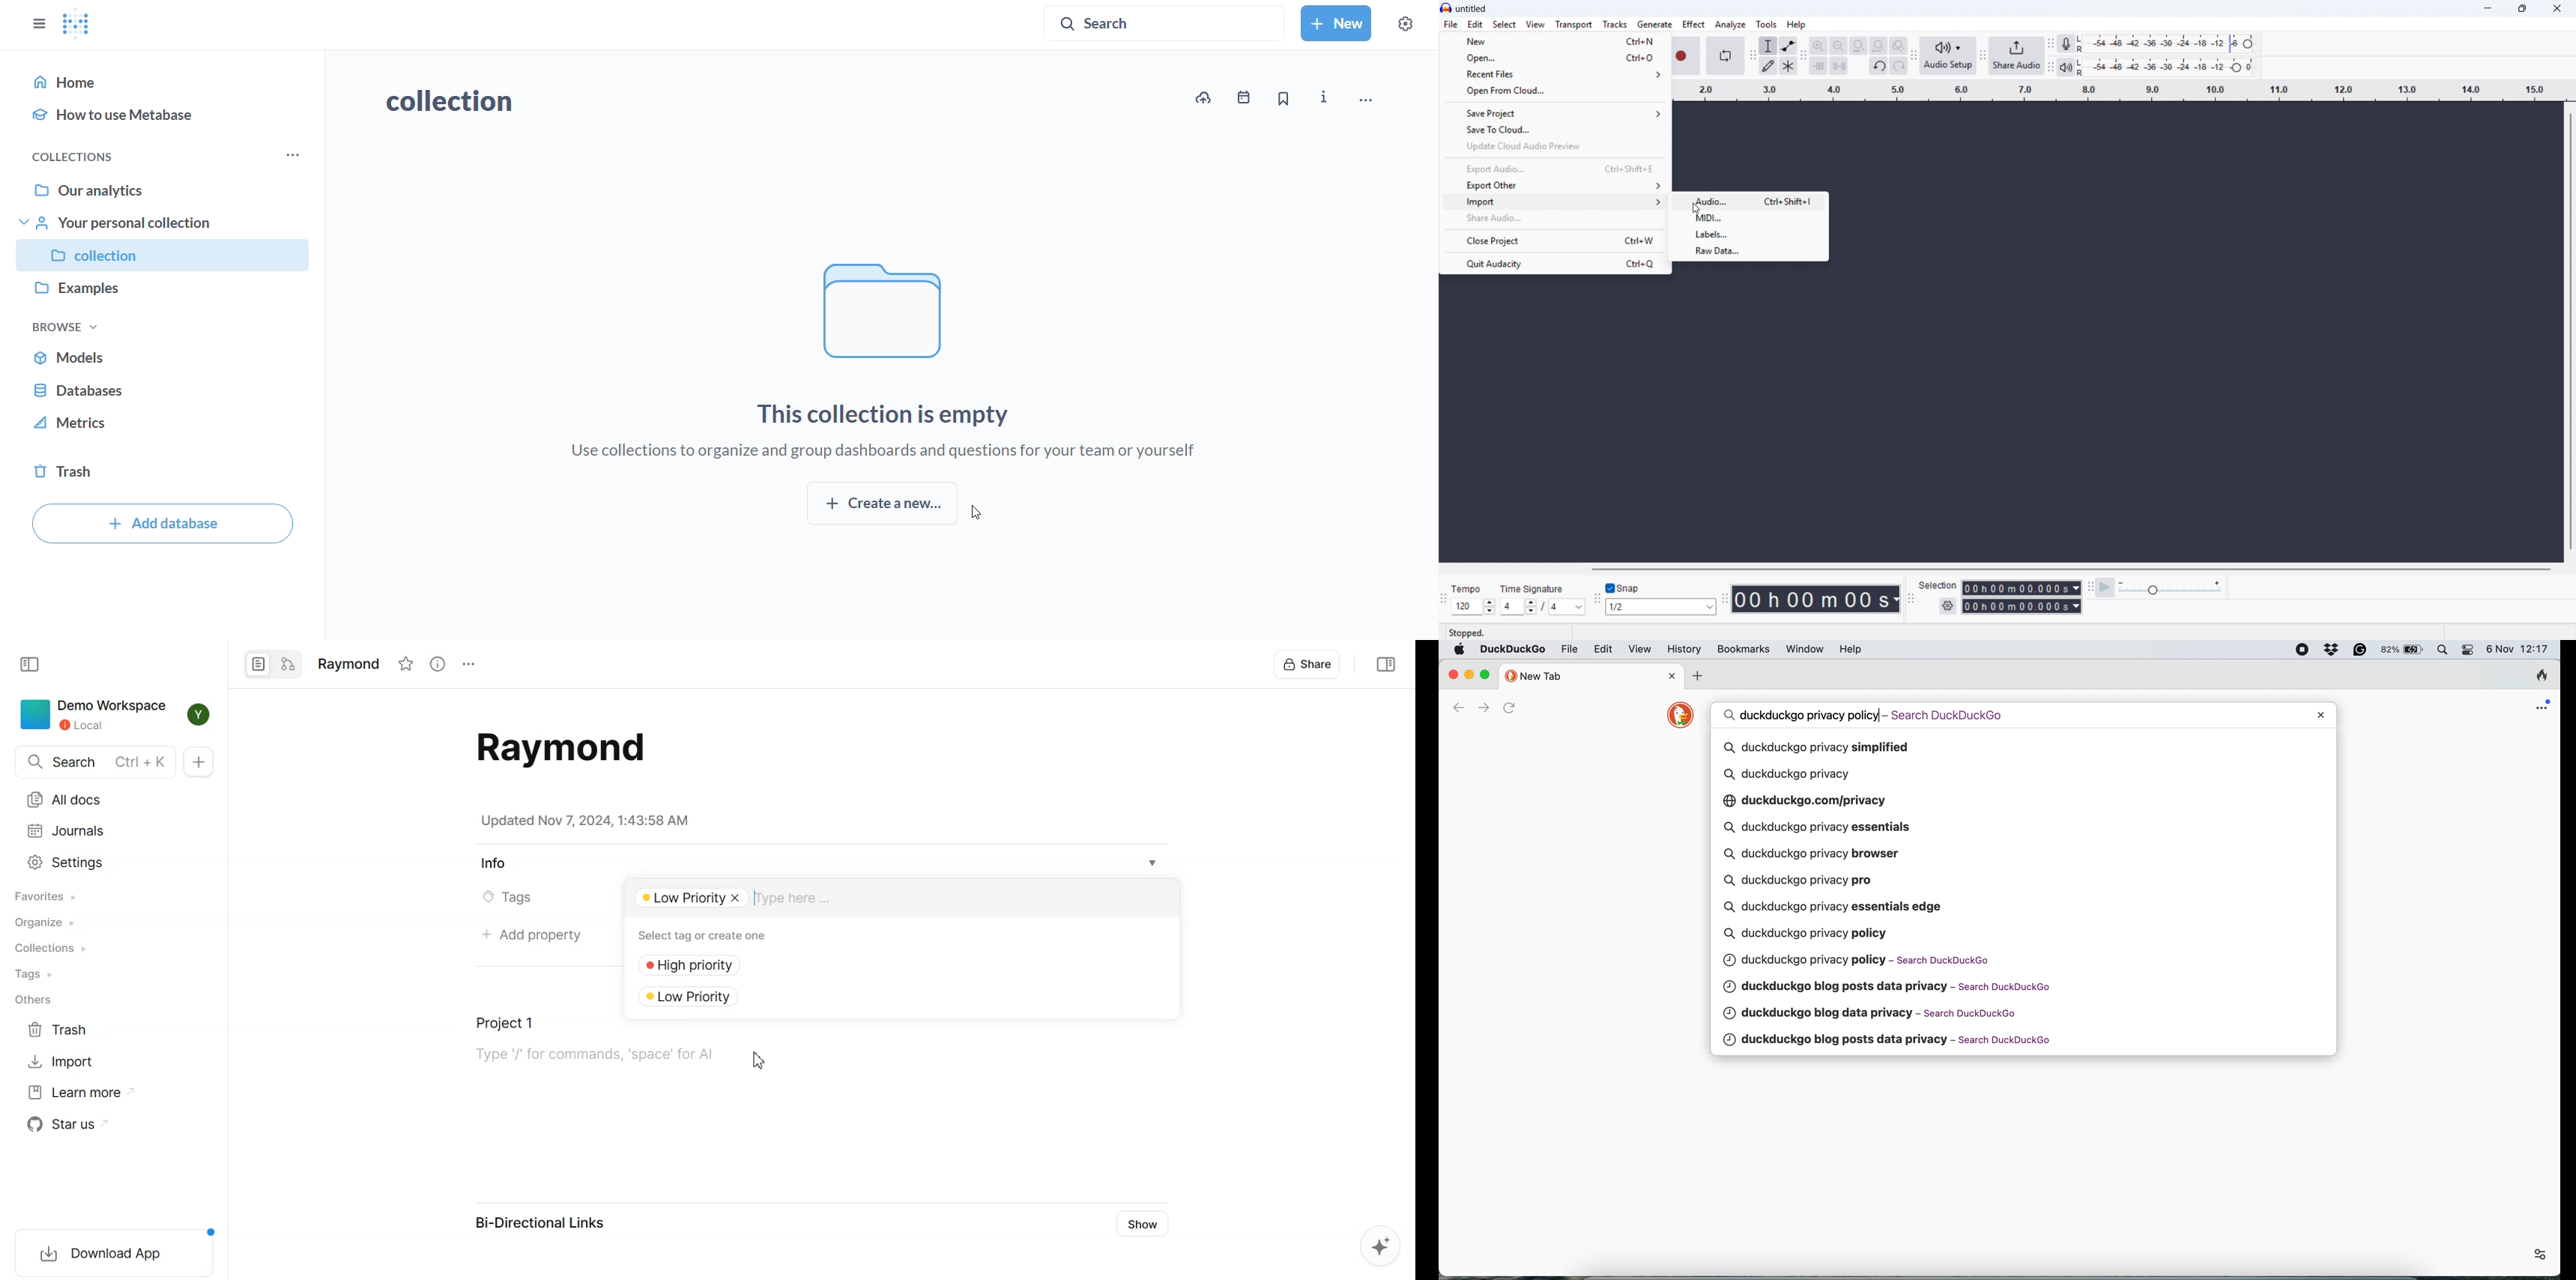 This screenshot has width=2576, height=1288. What do you see at coordinates (2121, 91) in the screenshot?
I see `Timeline ` at bounding box center [2121, 91].